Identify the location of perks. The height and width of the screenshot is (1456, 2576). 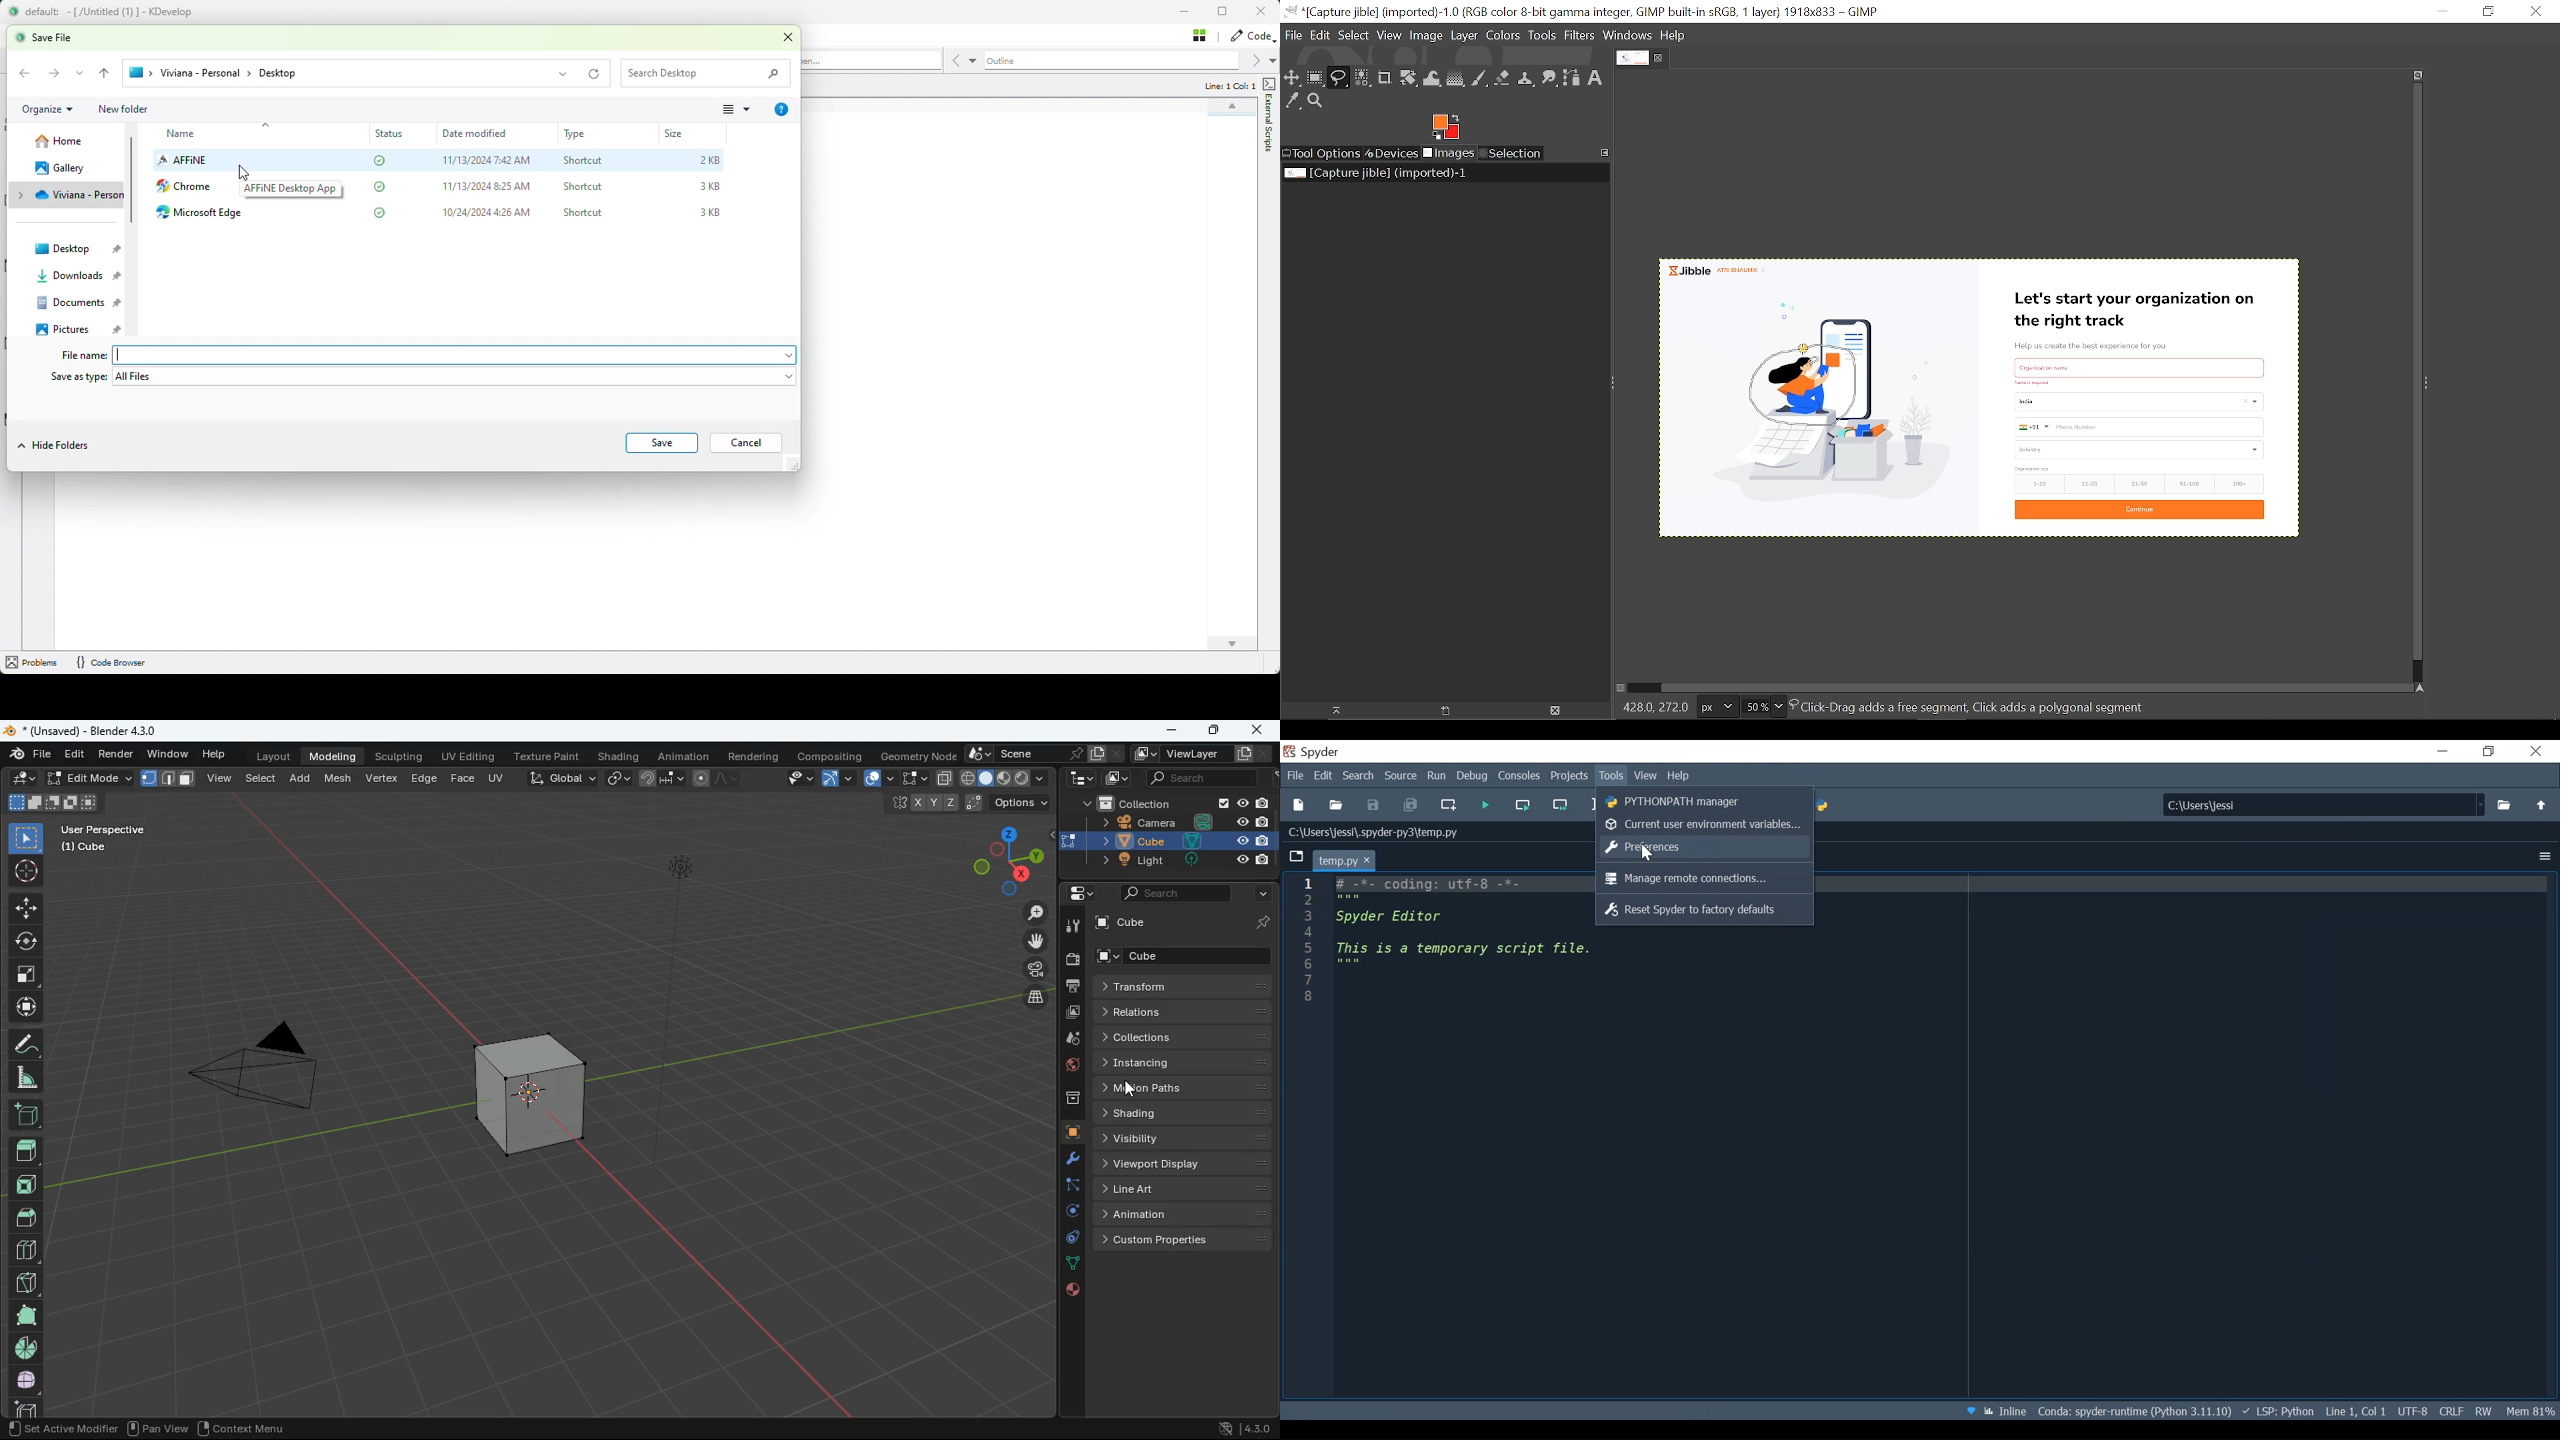
(169, 779).